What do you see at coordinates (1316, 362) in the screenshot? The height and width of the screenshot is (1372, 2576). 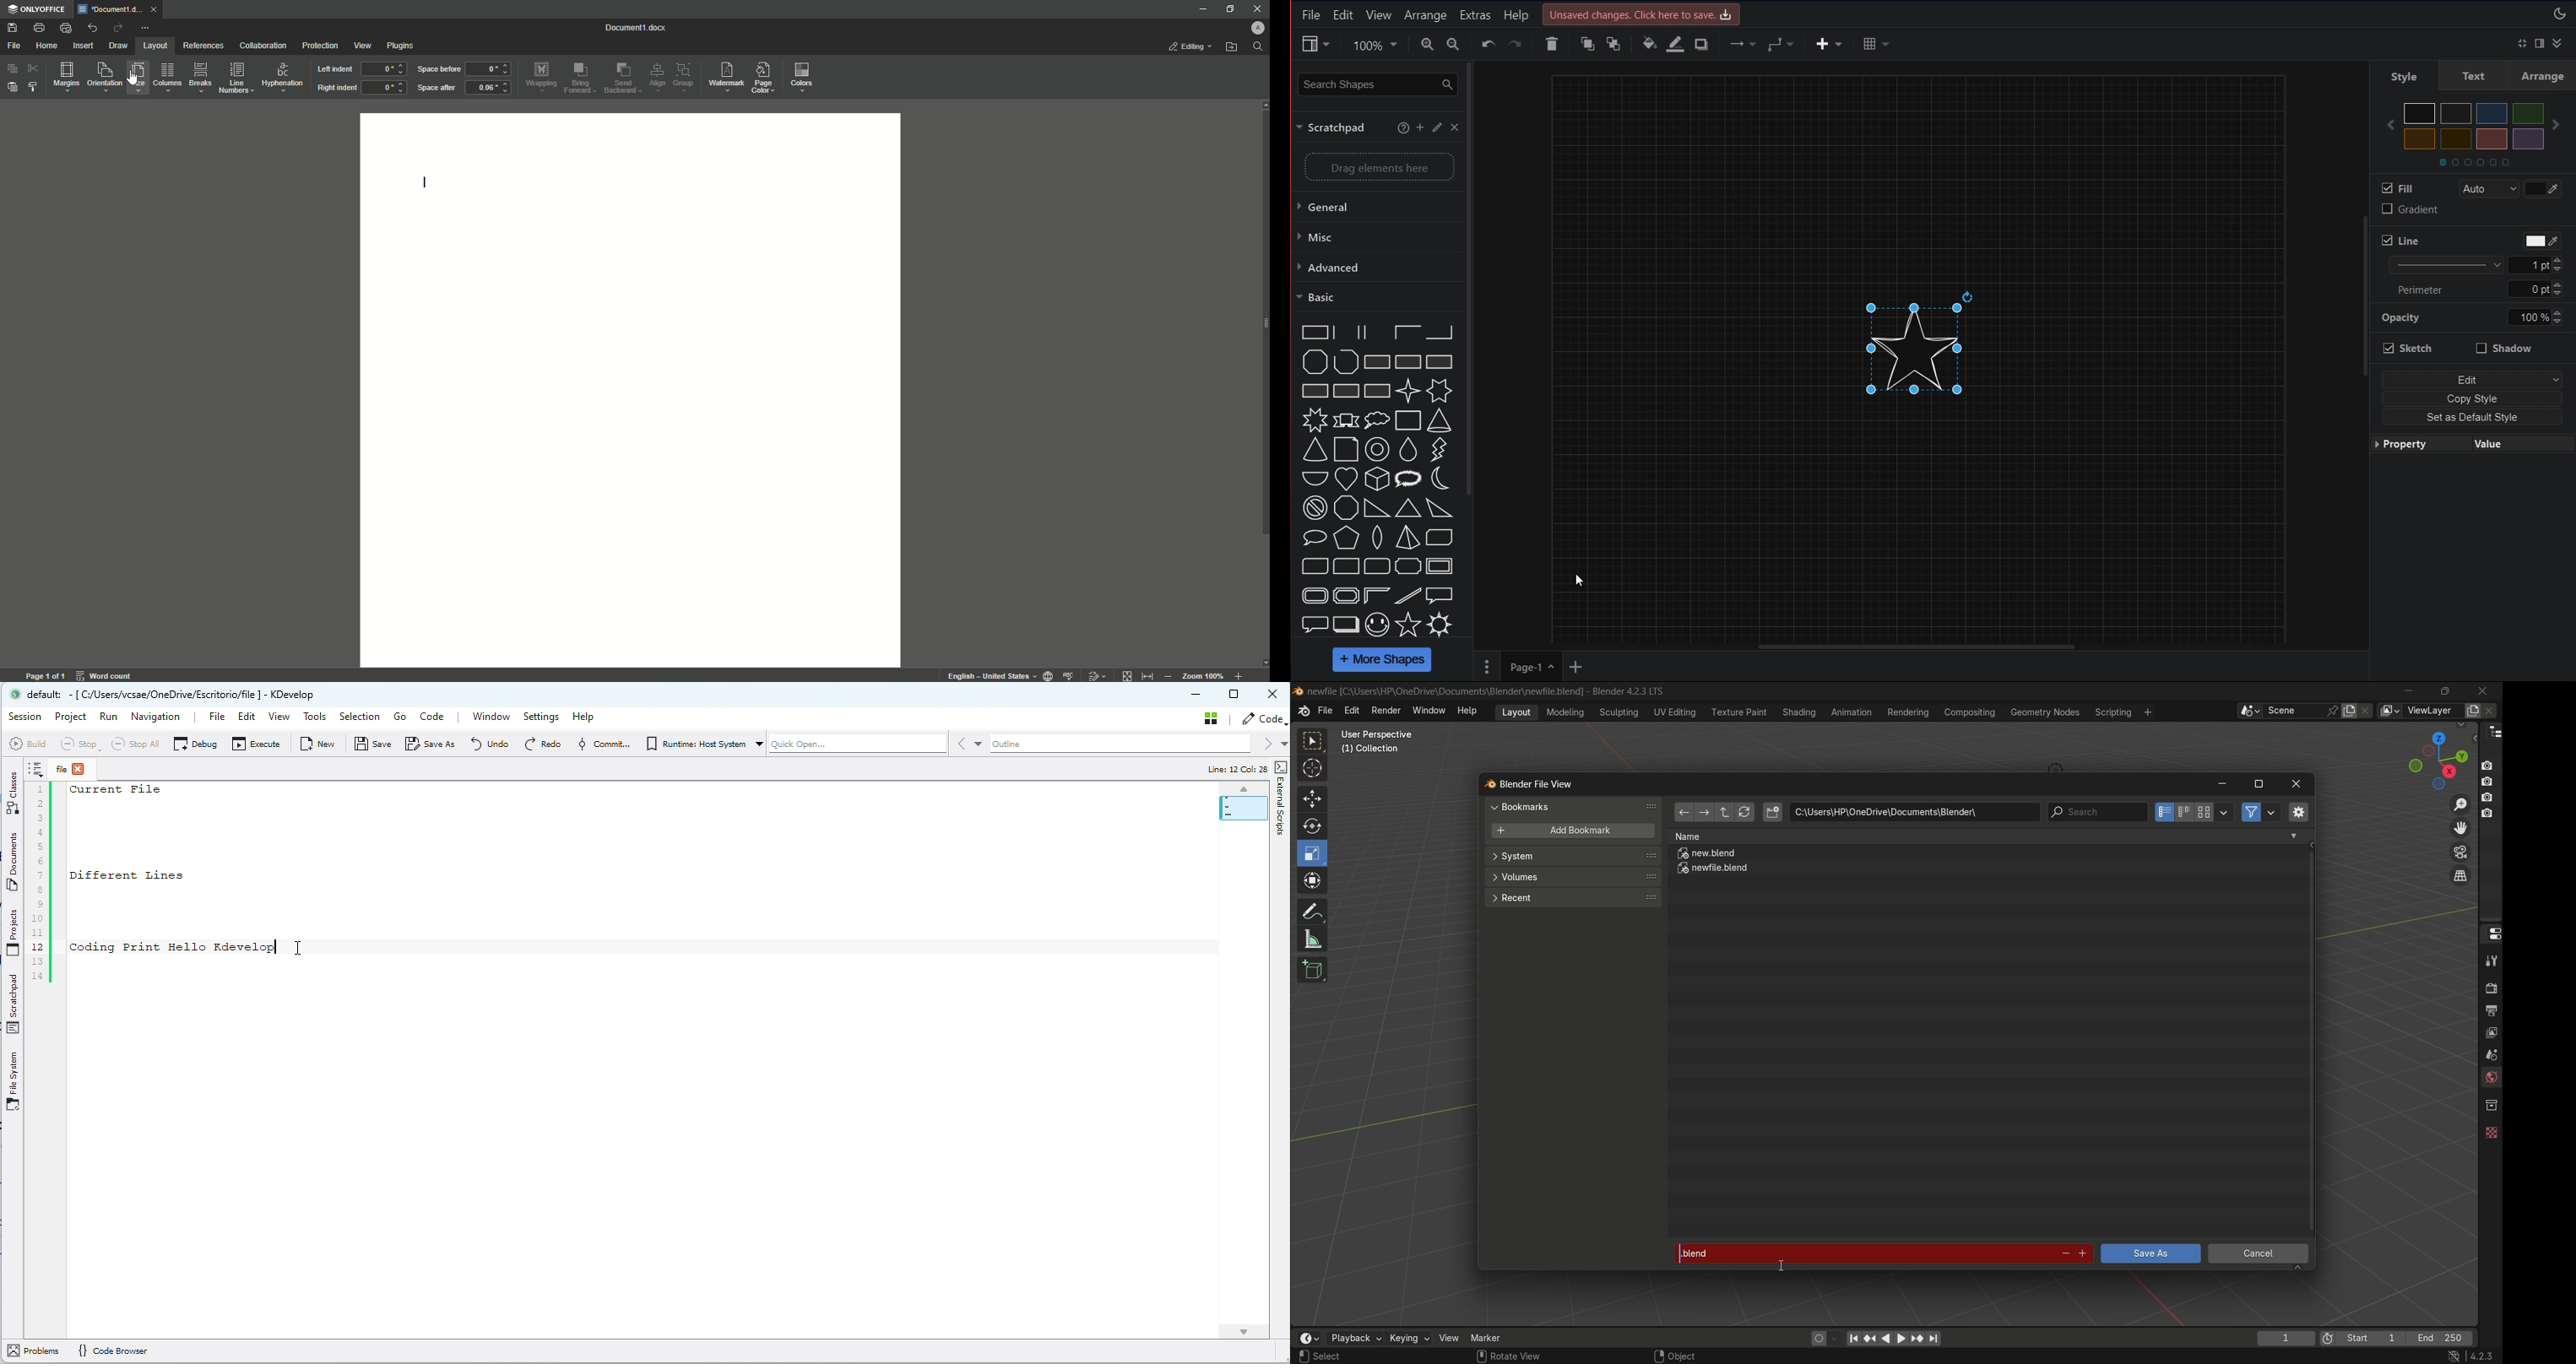 I see `polygon` at bounding box center [1316, 362].